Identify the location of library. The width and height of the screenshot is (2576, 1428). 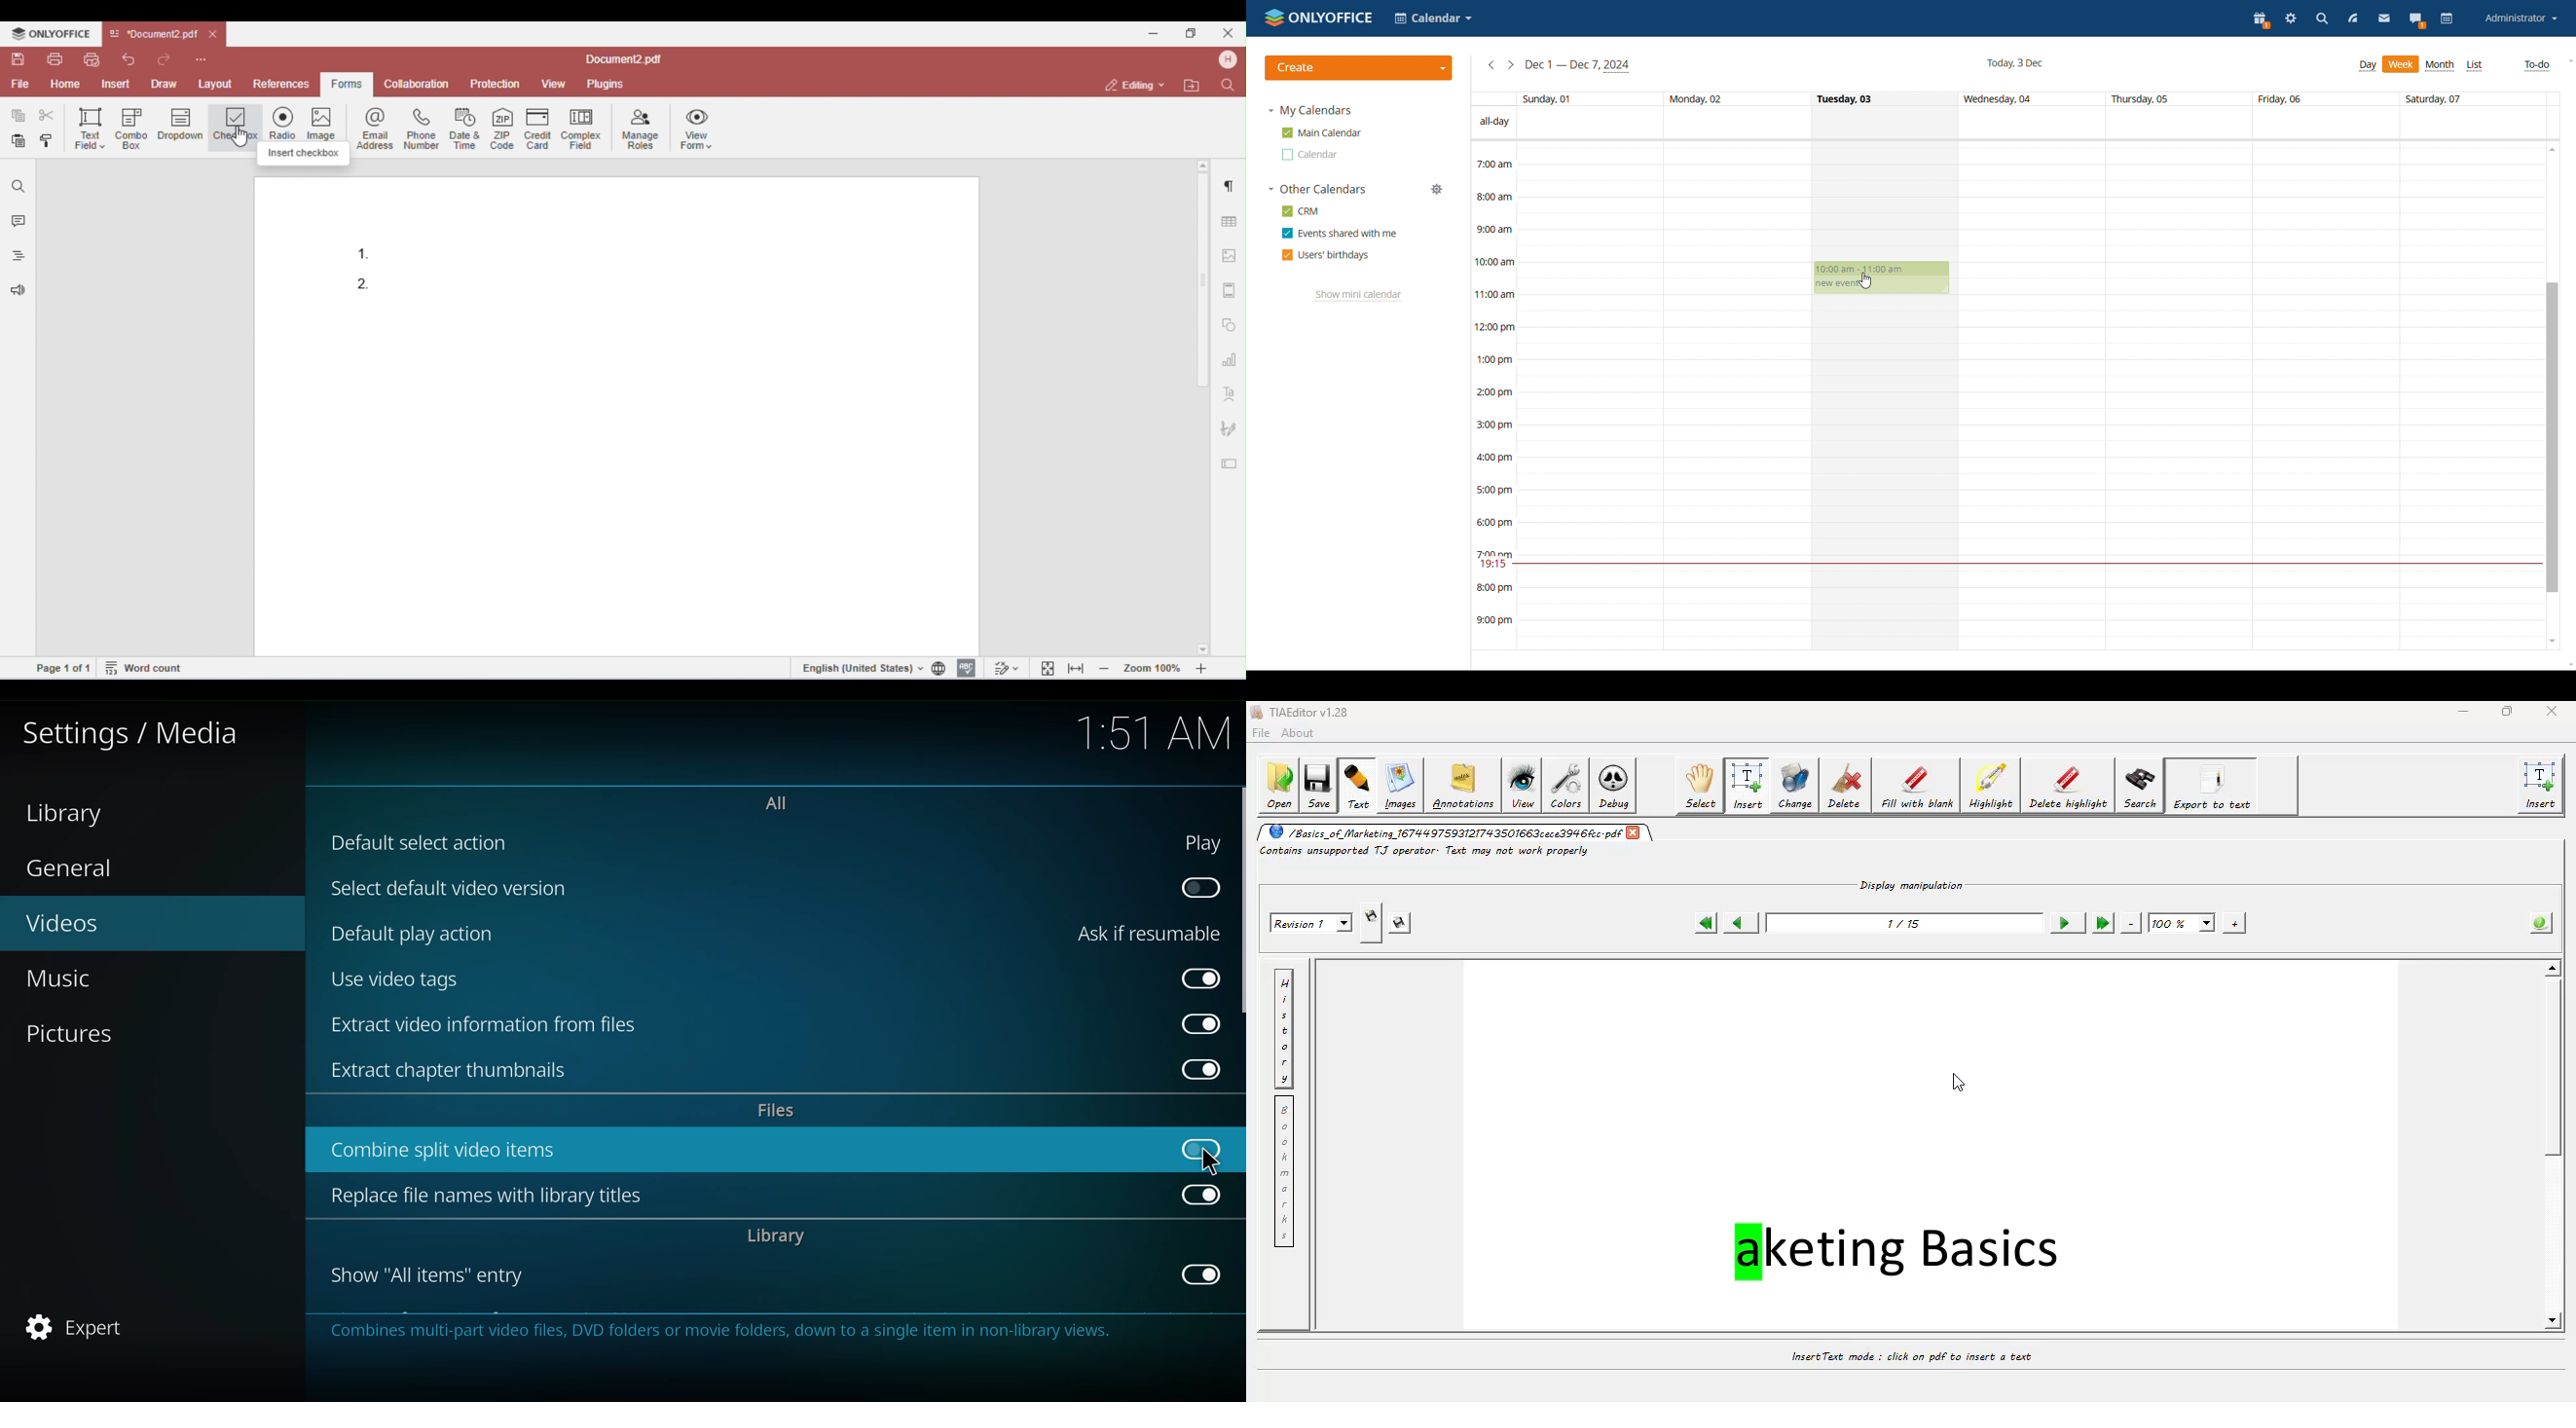
(773, 1236).